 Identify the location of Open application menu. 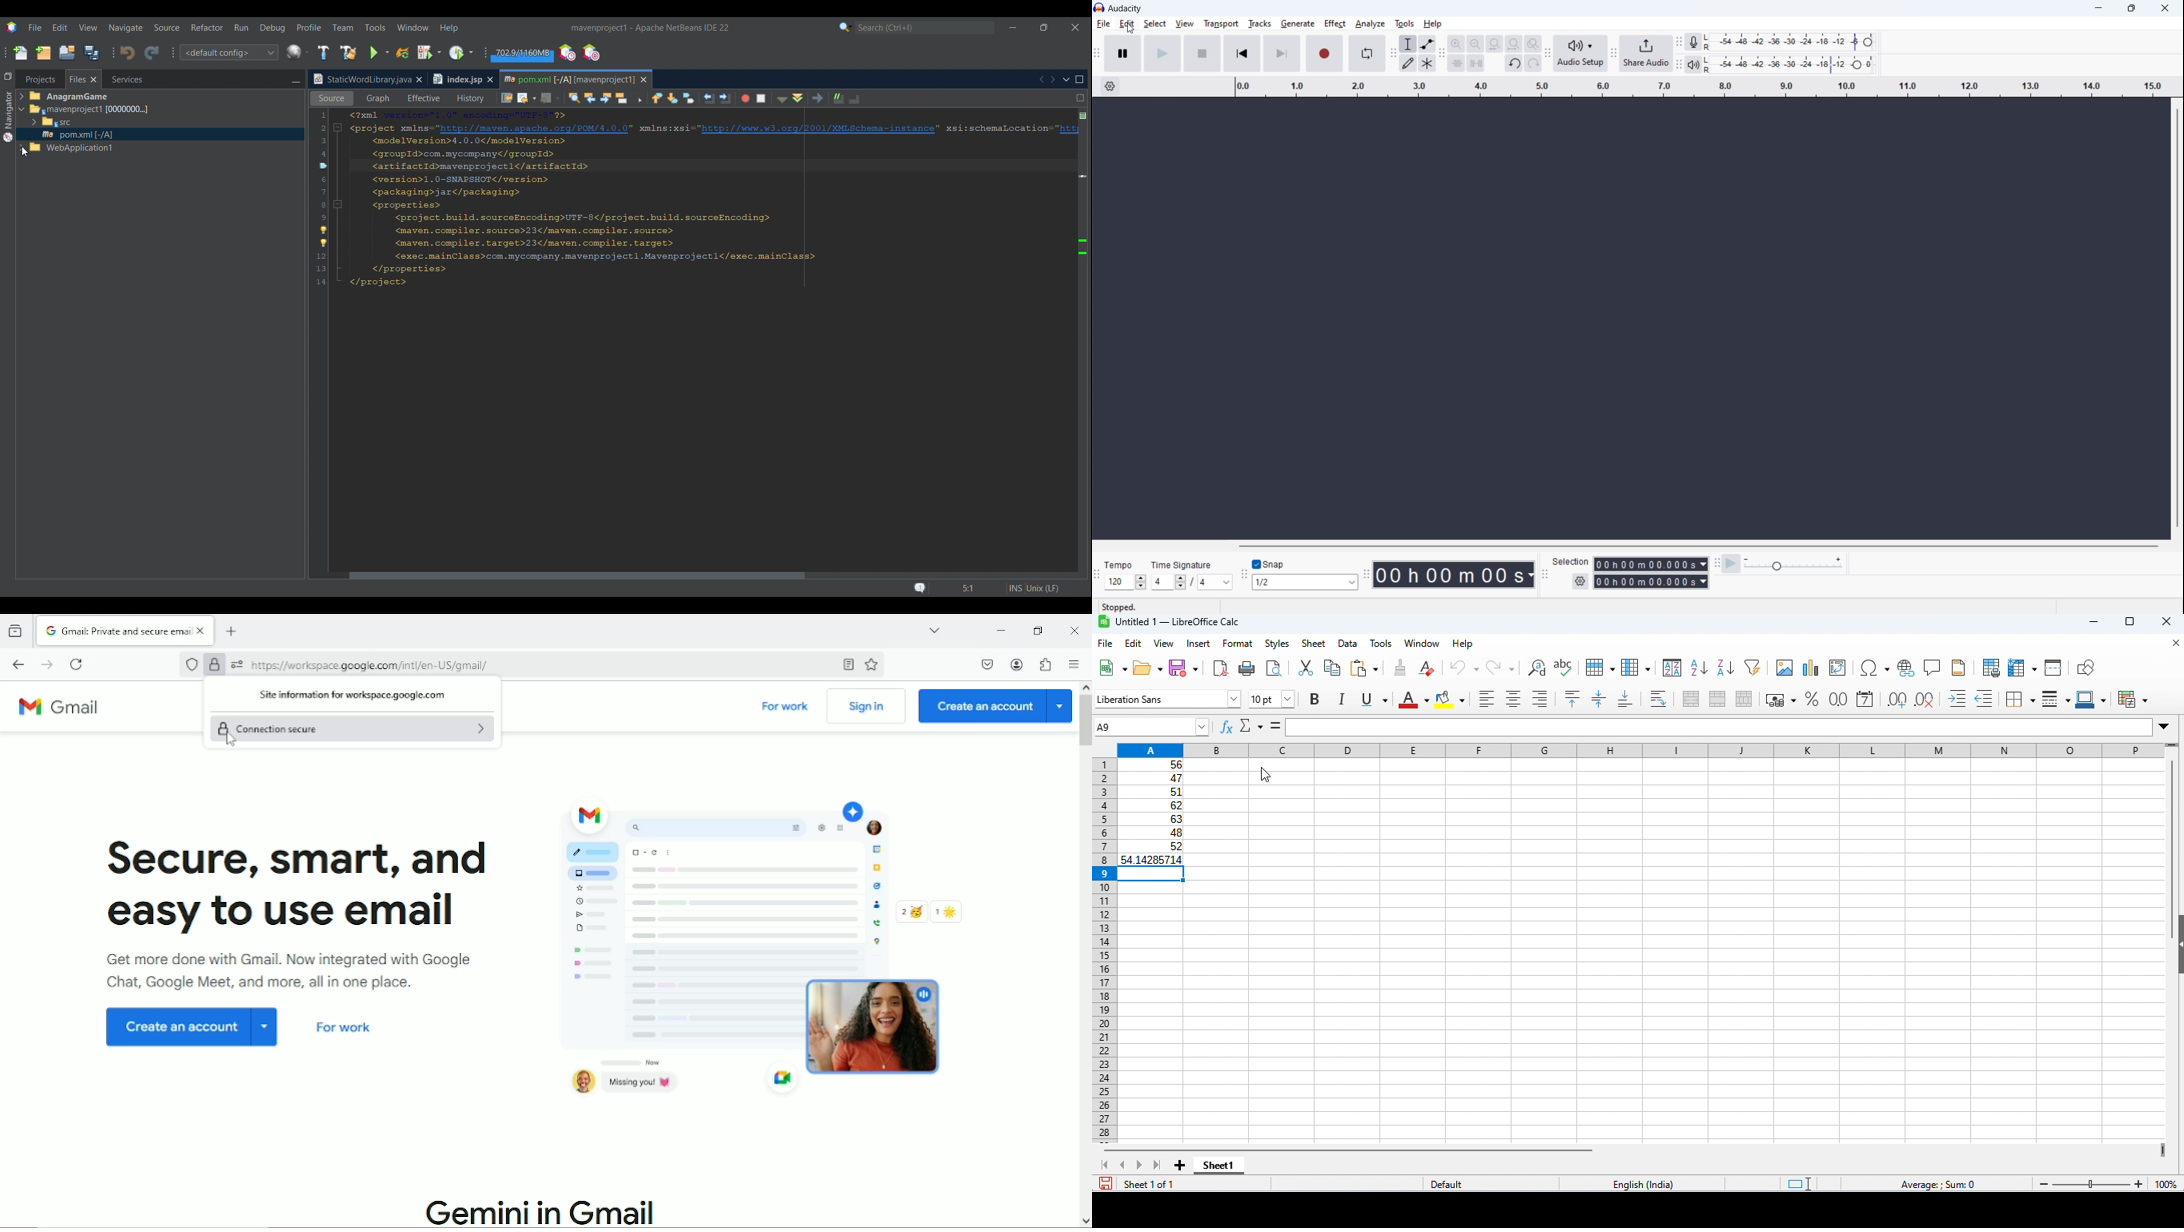
(1074, 663).